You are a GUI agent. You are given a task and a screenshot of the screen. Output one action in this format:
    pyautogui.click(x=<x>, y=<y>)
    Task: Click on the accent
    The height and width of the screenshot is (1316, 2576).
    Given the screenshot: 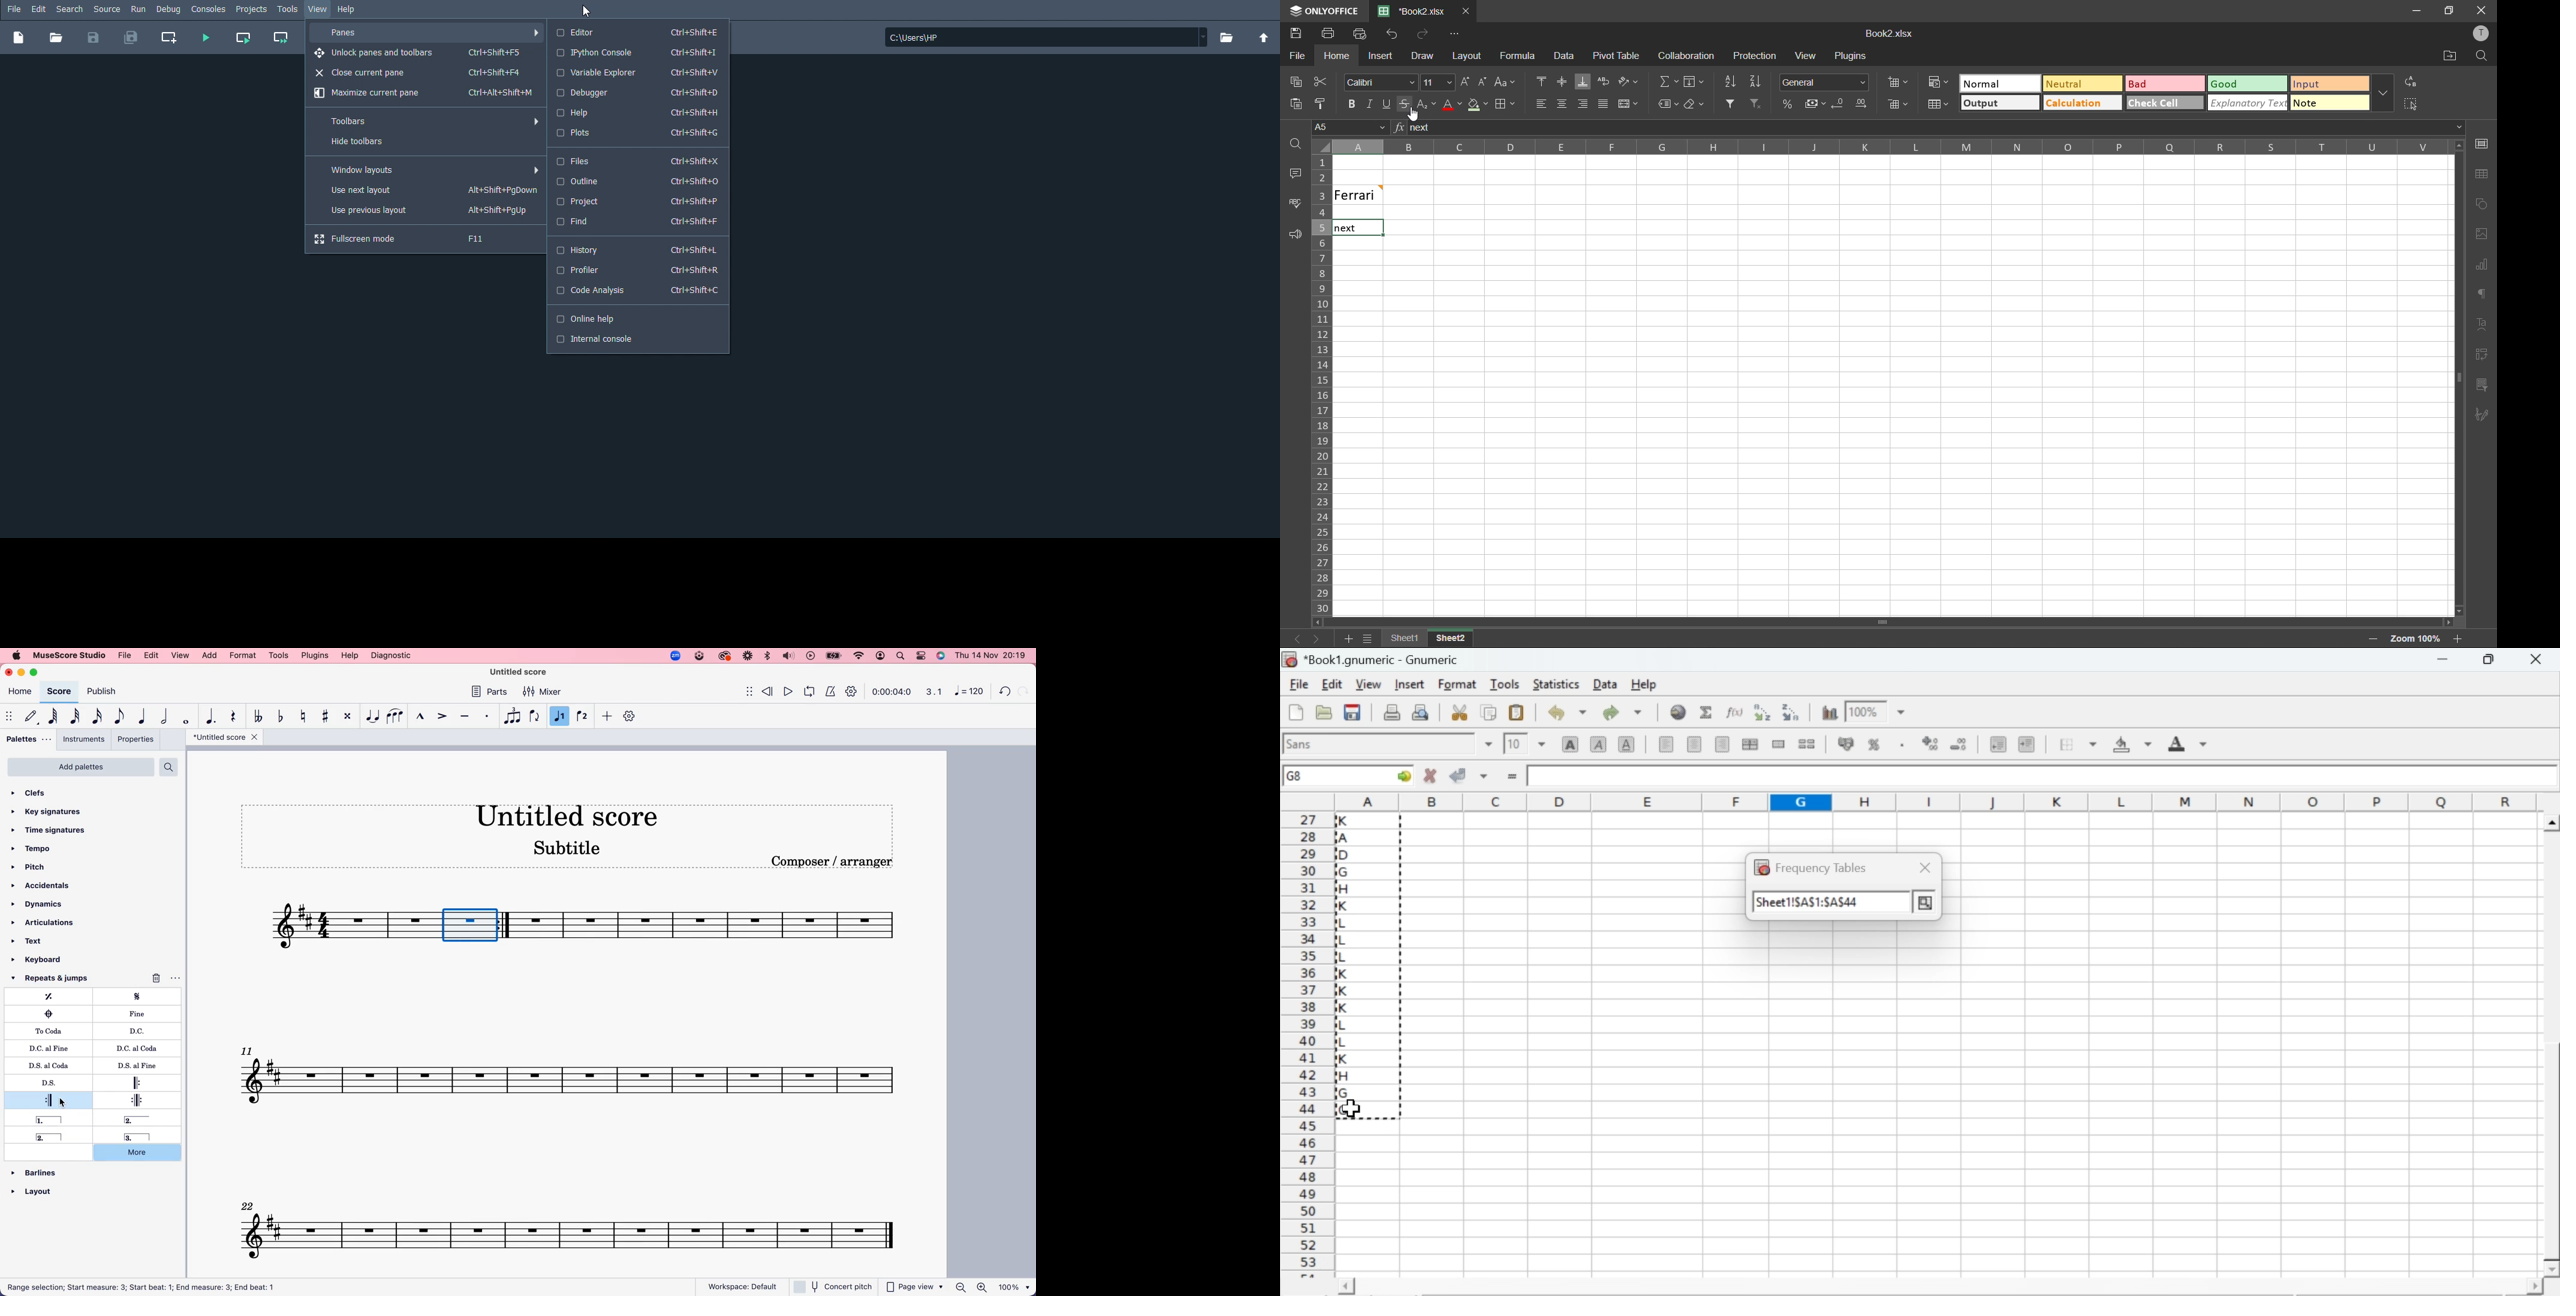 What is the action you would take?
    pyautogui.click(x=443, y=716)
    